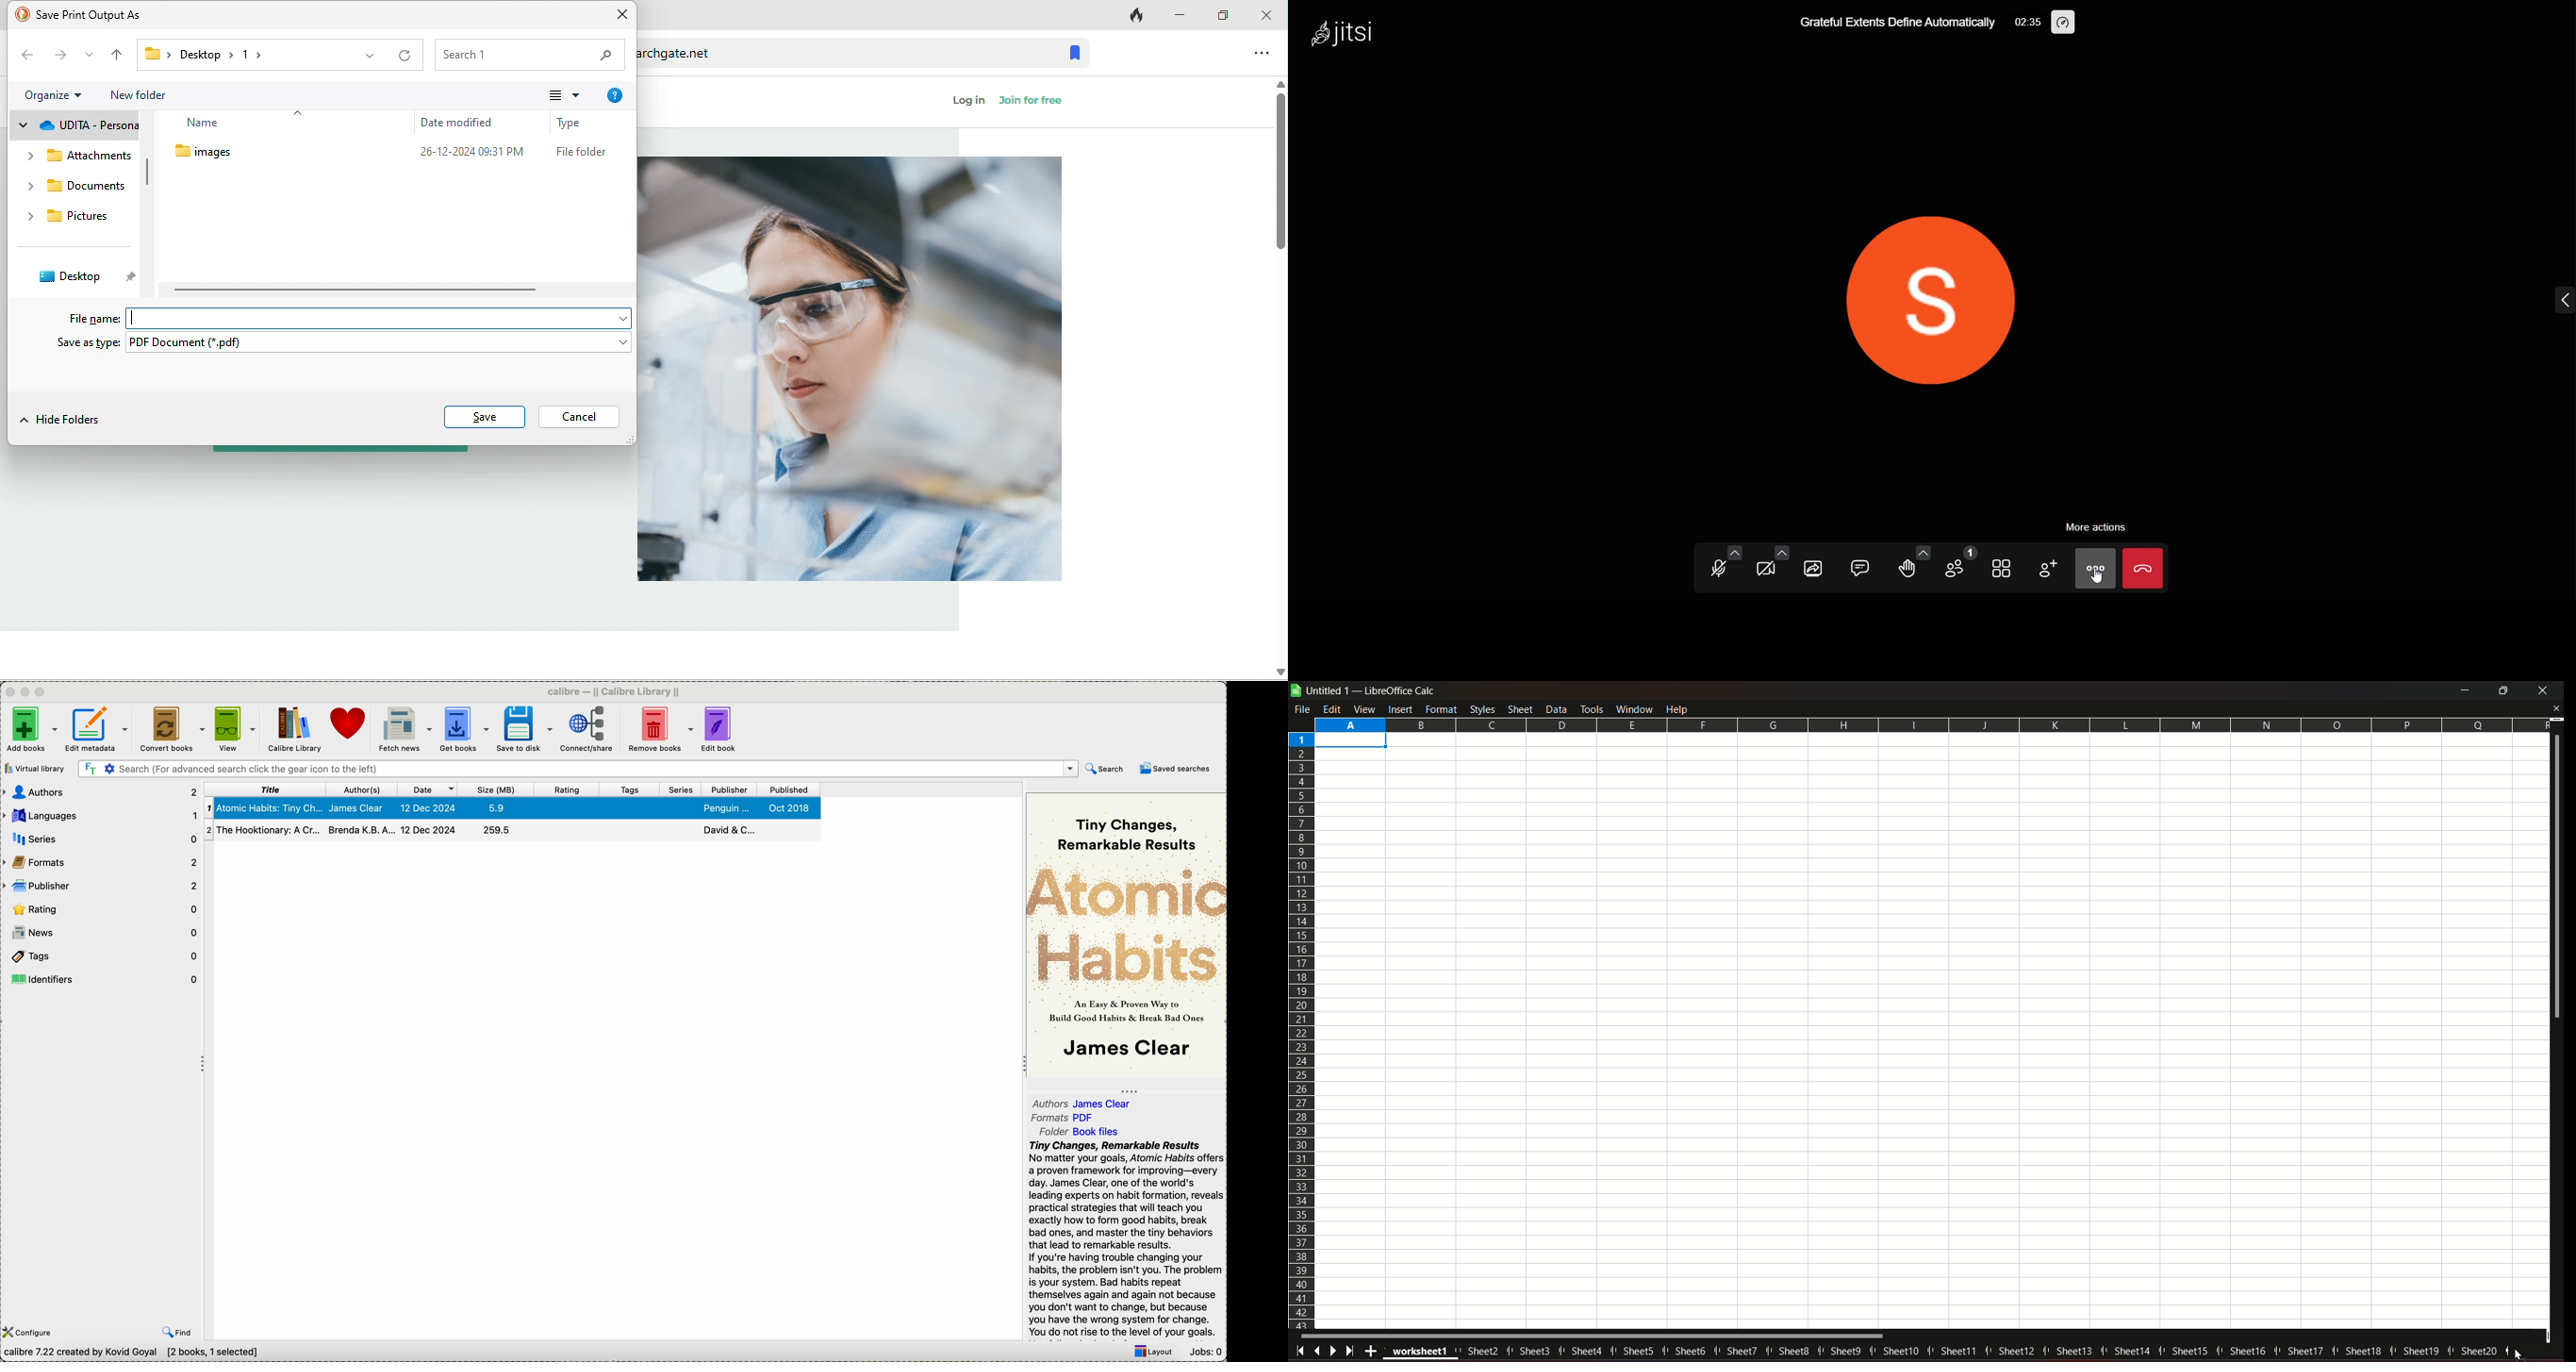 This screenshot has height=1372, width=2576. What do you see at coordinates (1301, 1349) in the screenshot?
I see `First sheet` at bounding box center [1301, 1349].